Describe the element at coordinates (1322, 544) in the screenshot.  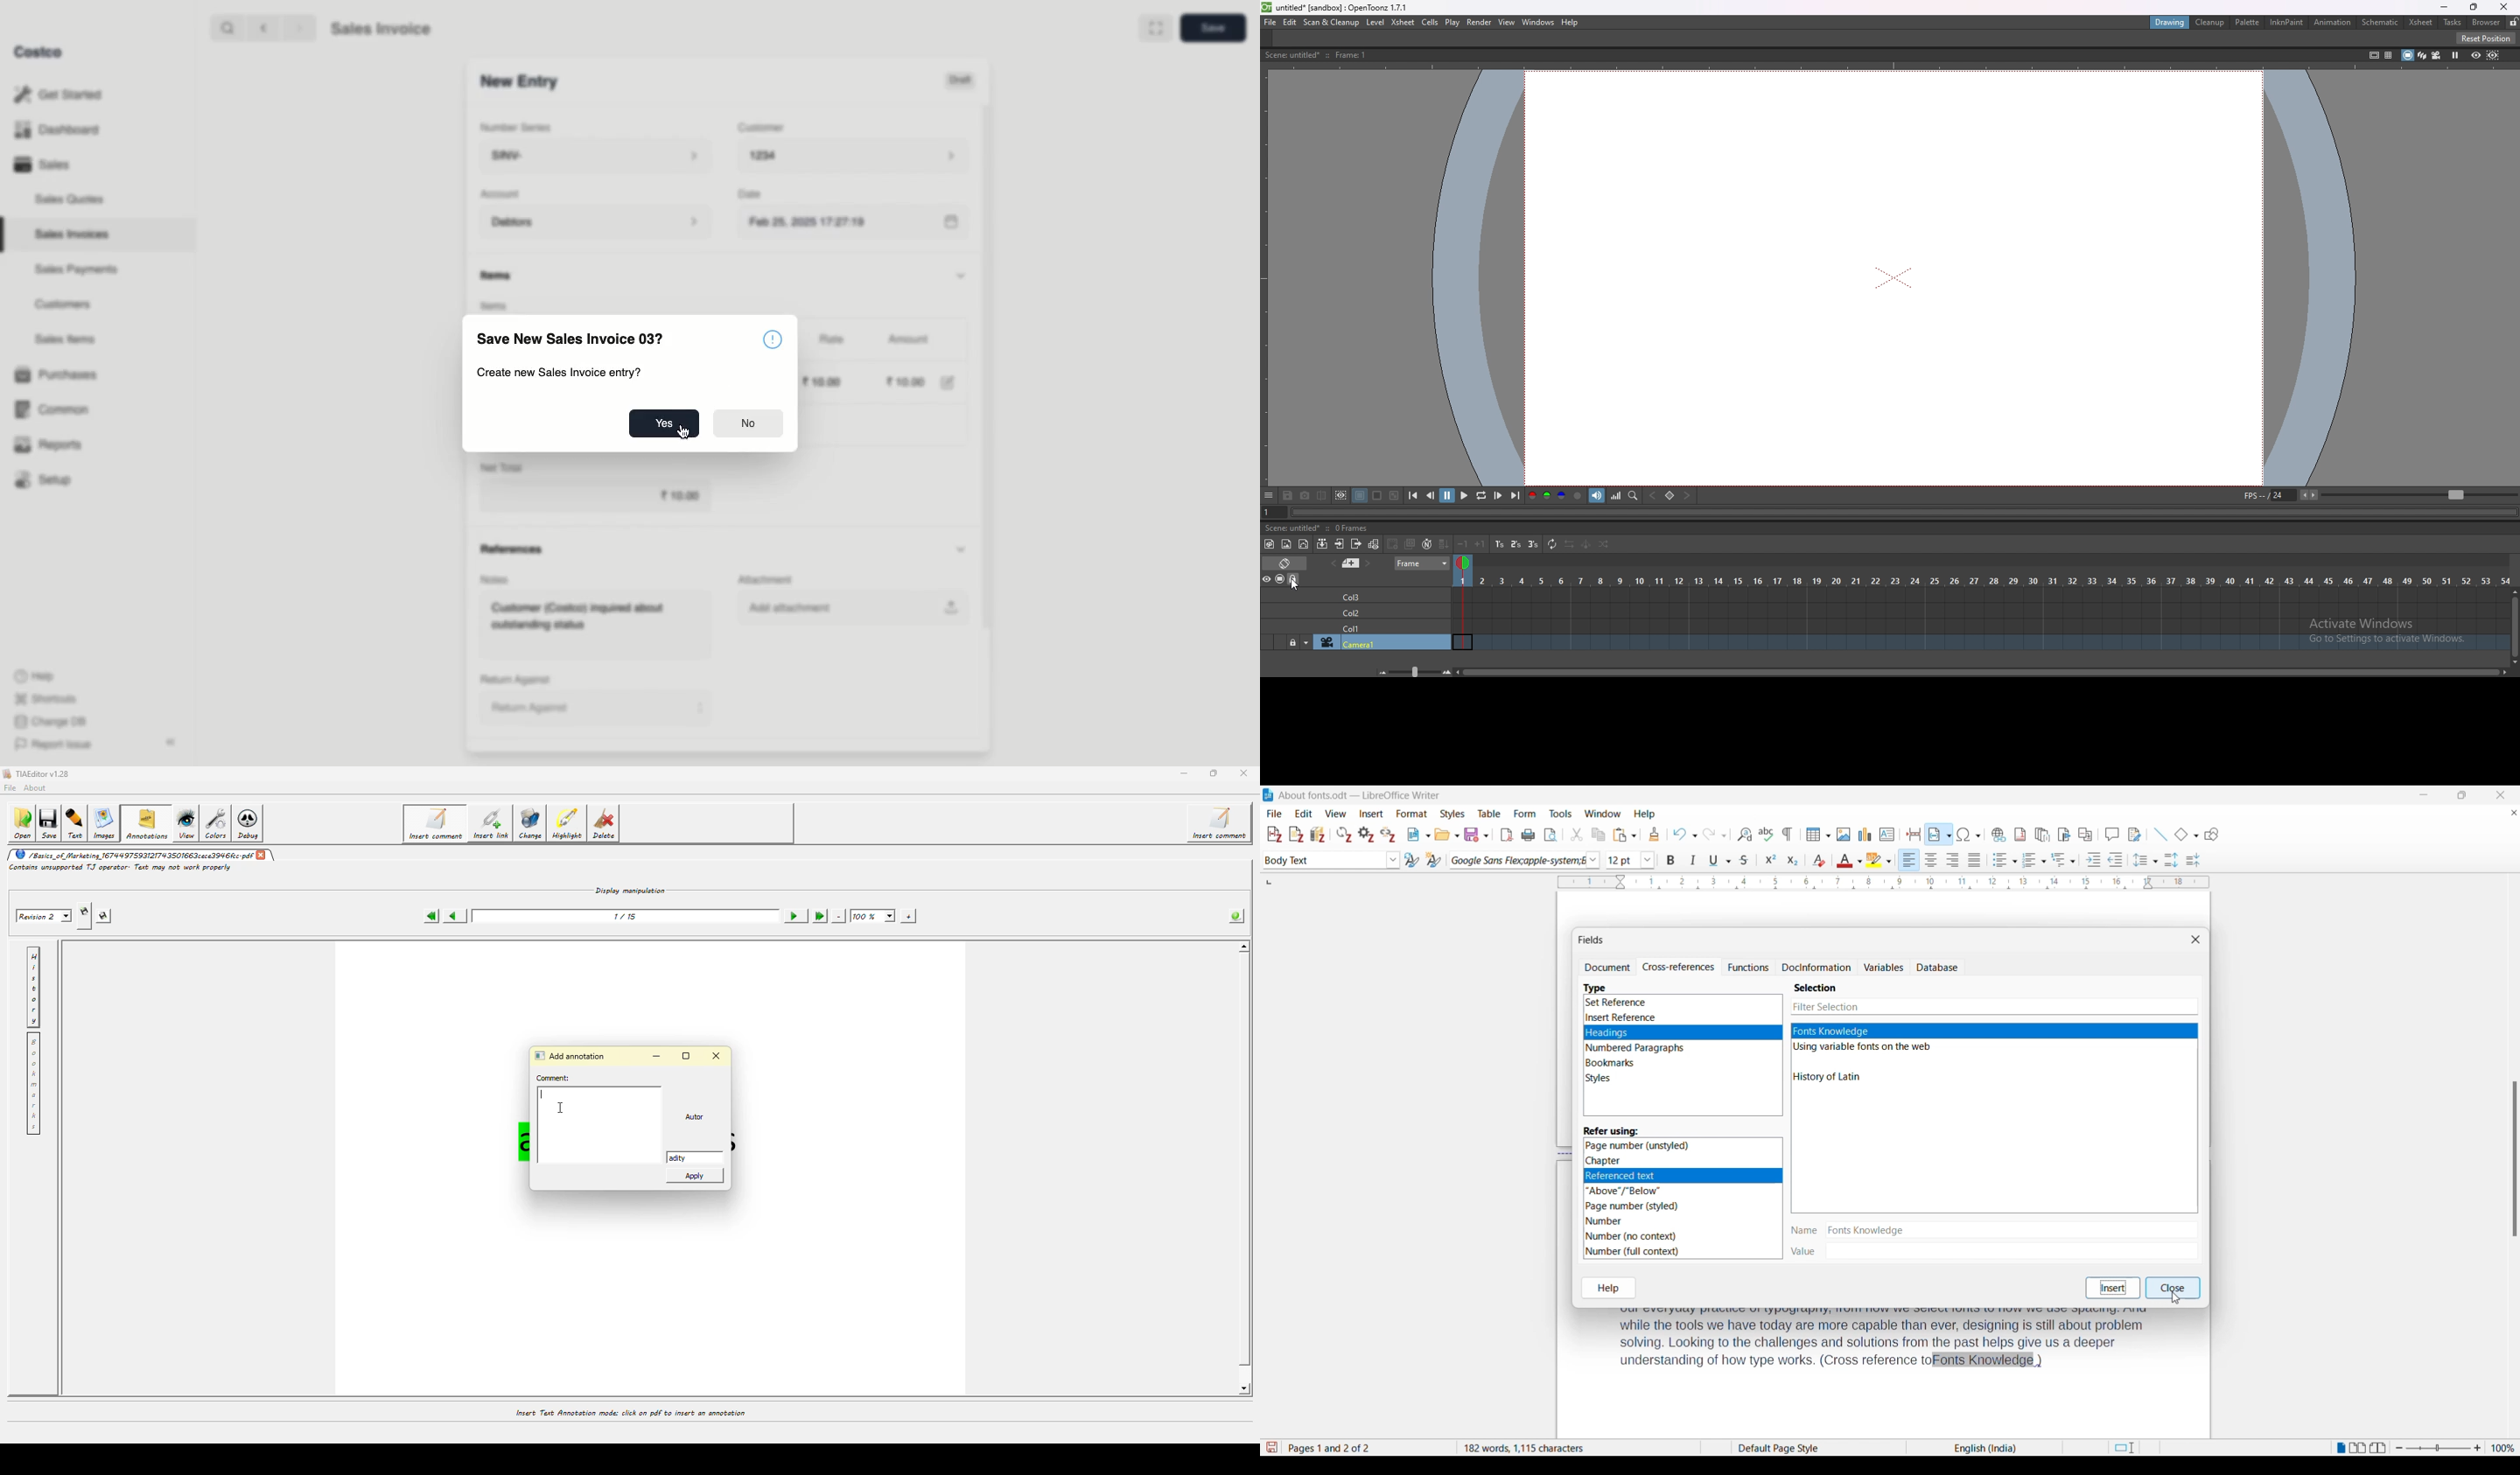
I see `collapse` at that location.